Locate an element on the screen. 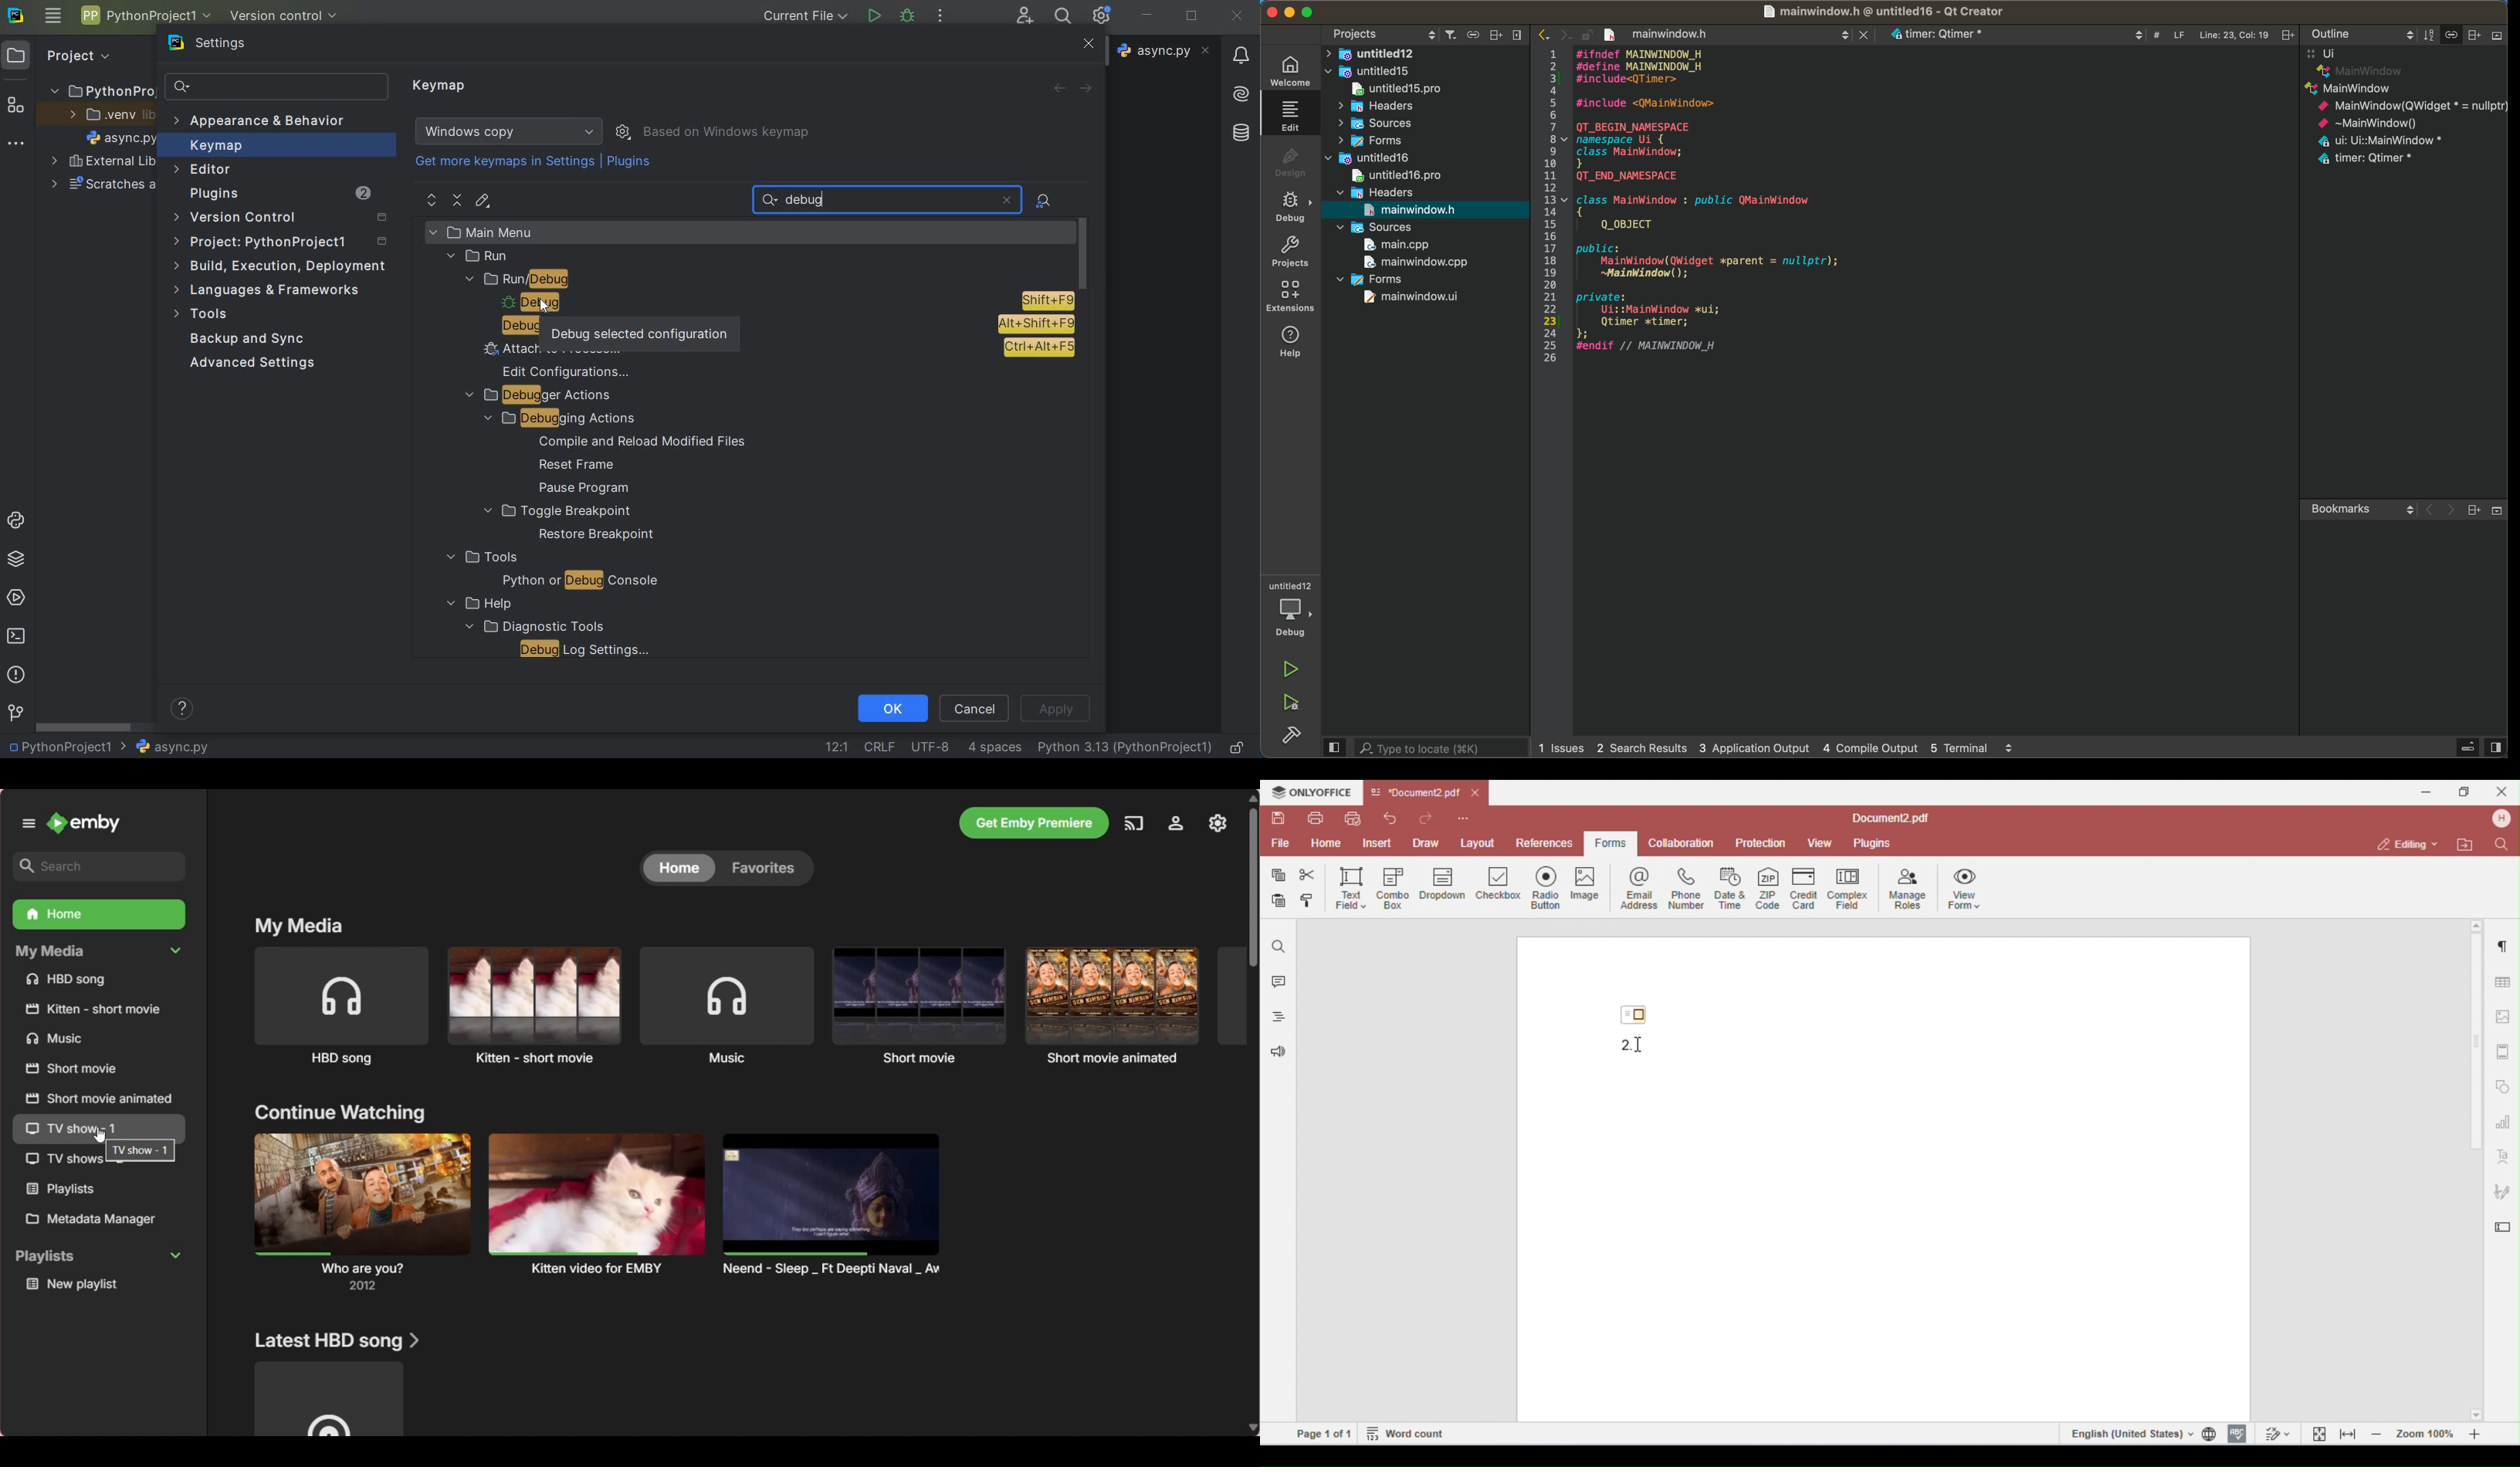 The image size is (2520, 1484). debug is located at coordinates (780, 302).